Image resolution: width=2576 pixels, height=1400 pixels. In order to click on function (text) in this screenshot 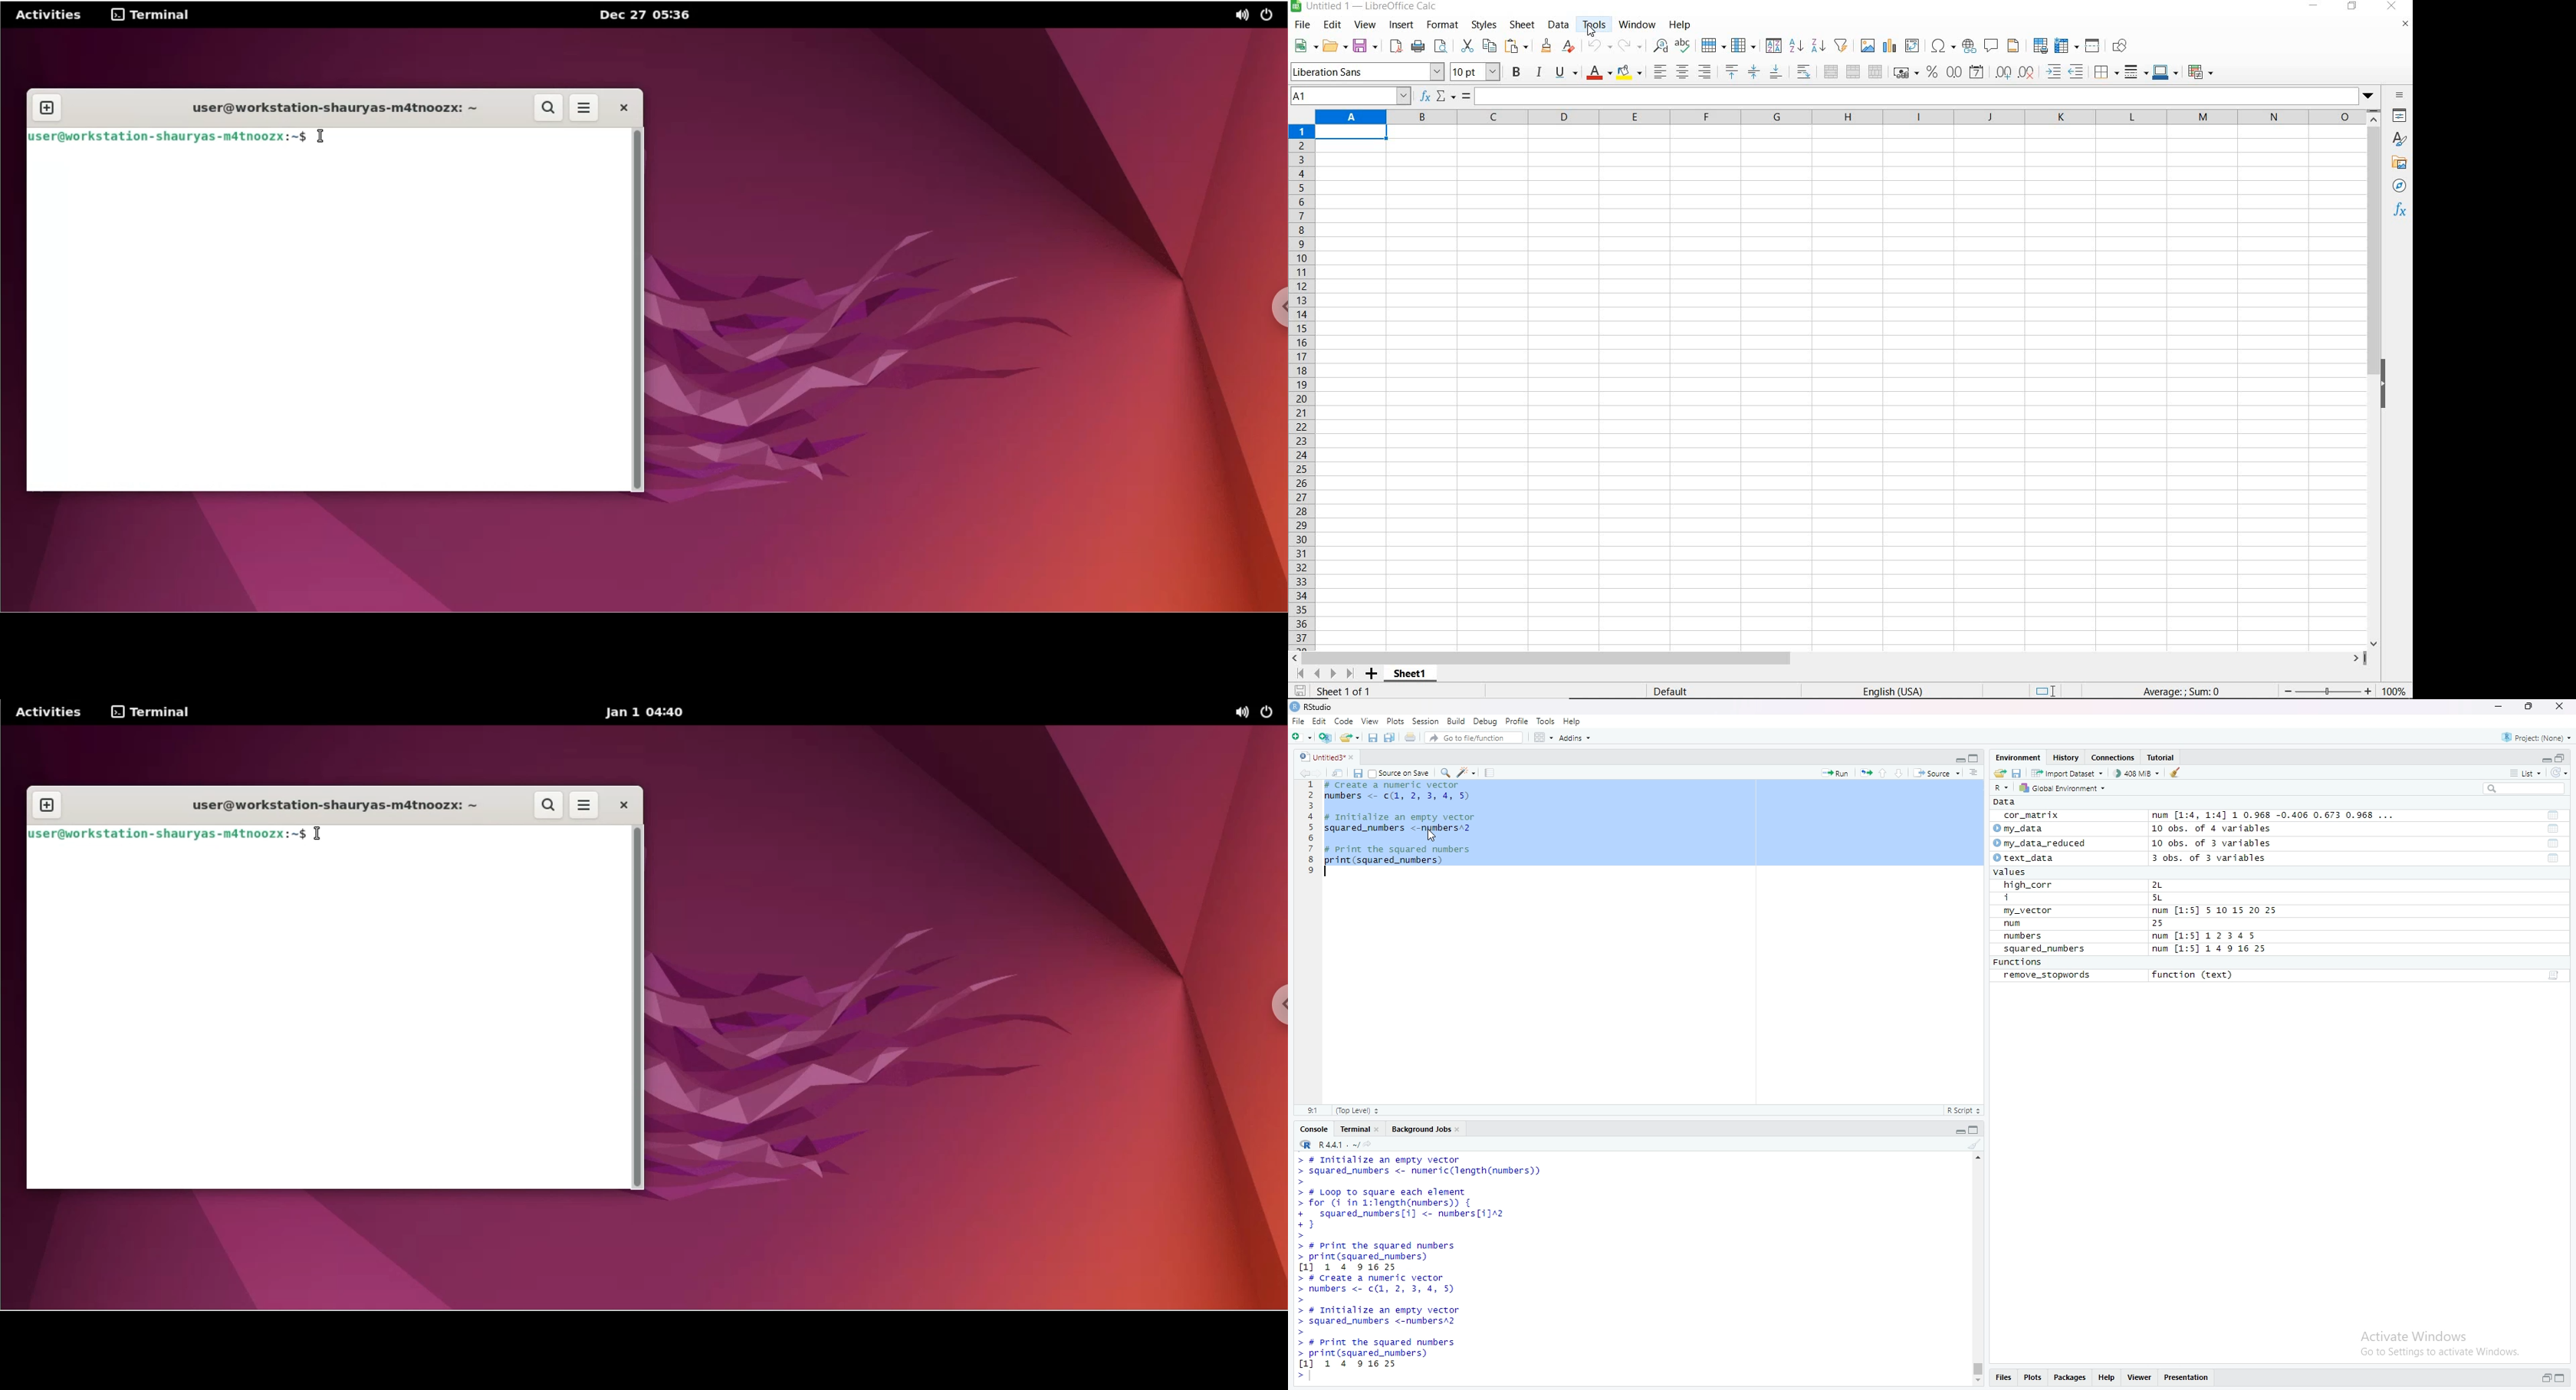, I will do `click(2194, 976)`.